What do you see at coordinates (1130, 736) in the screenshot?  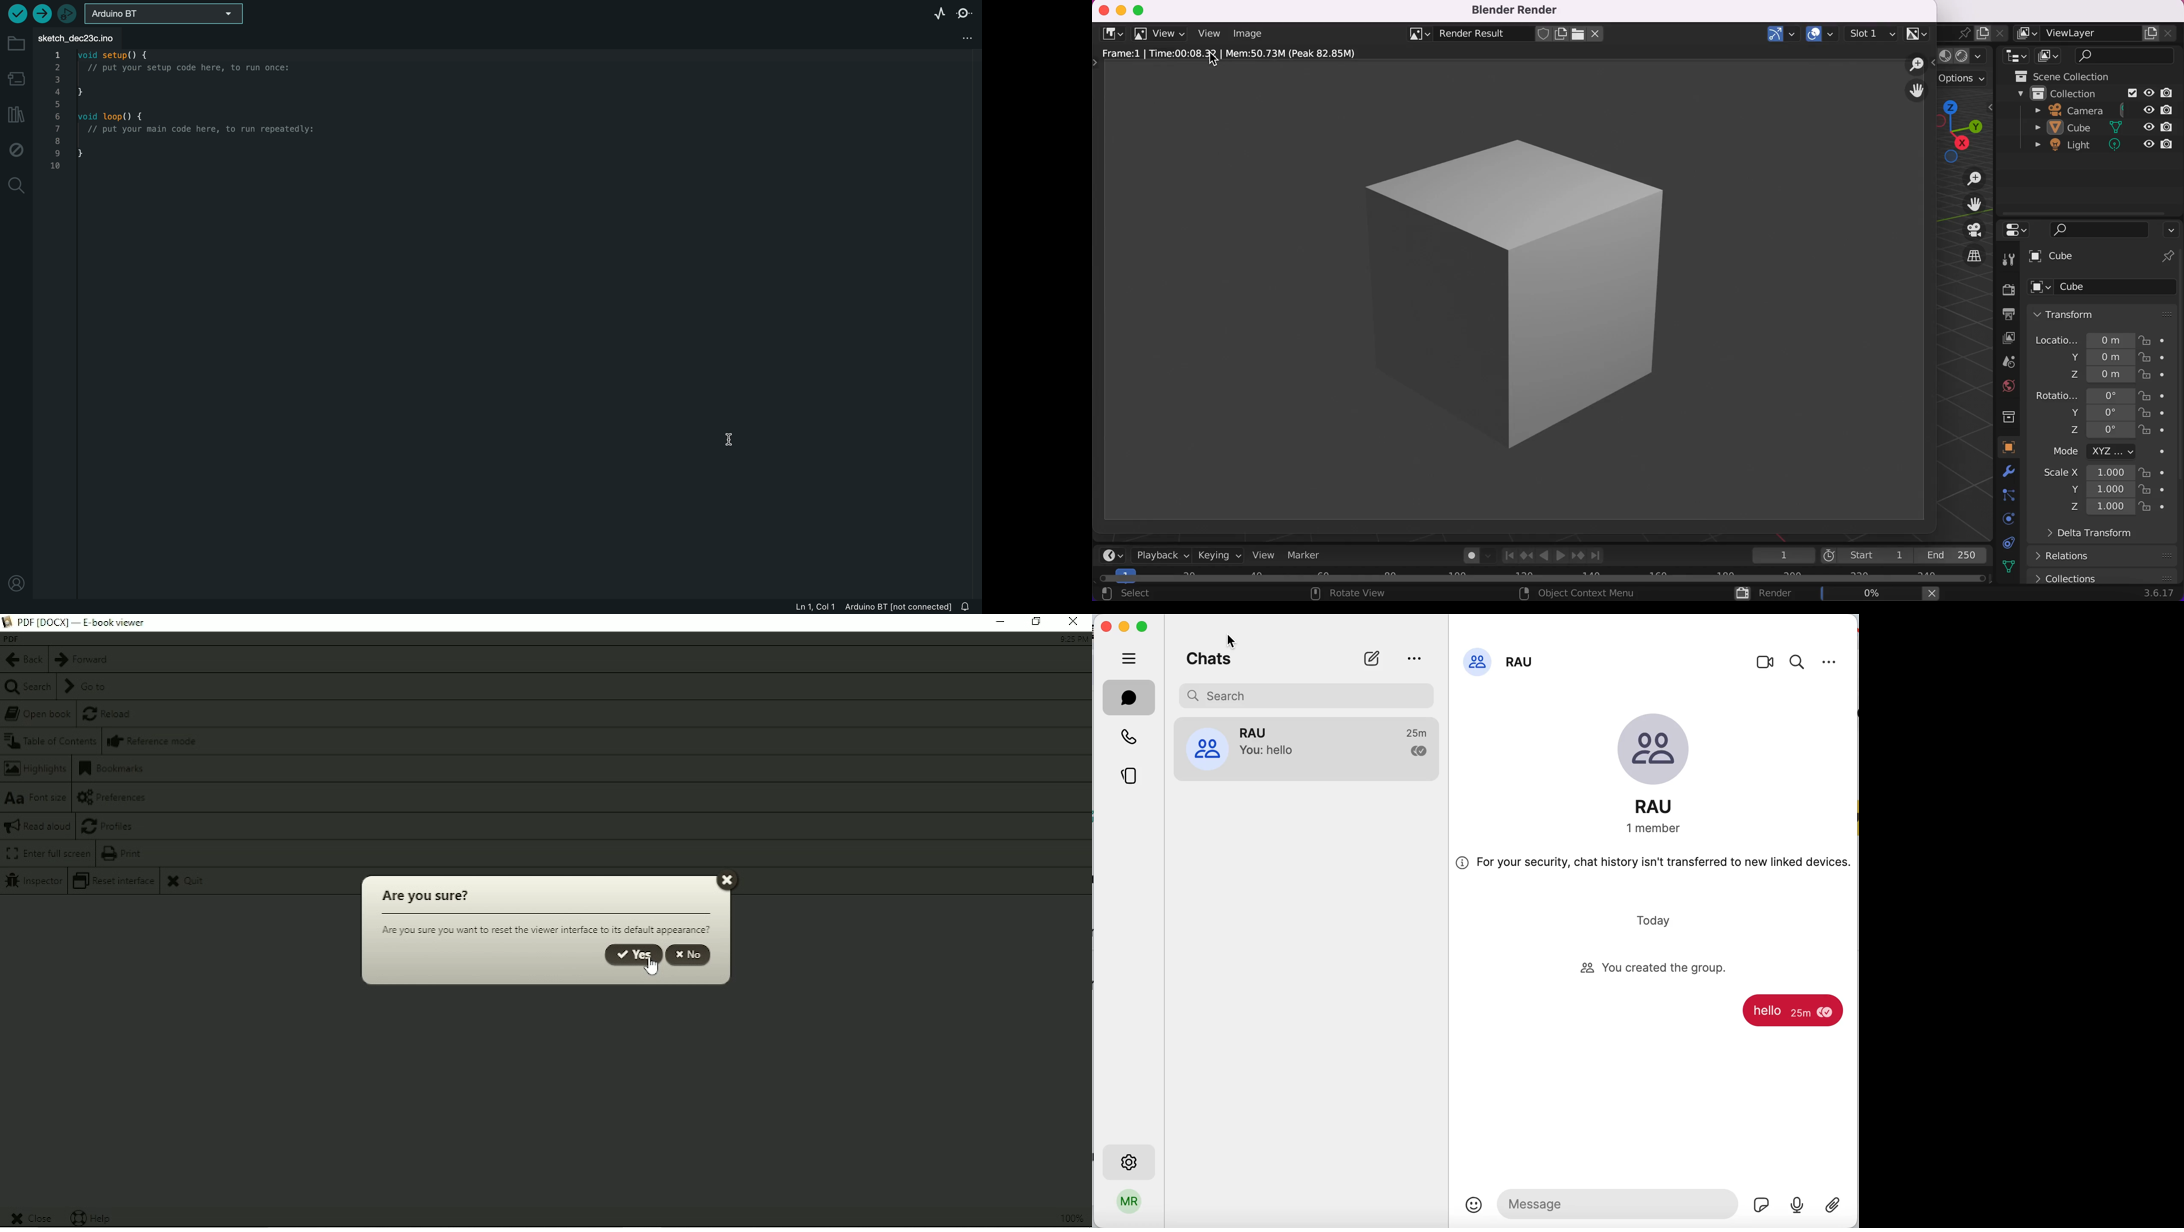 I see `call` at bounding box center [1130, 736].